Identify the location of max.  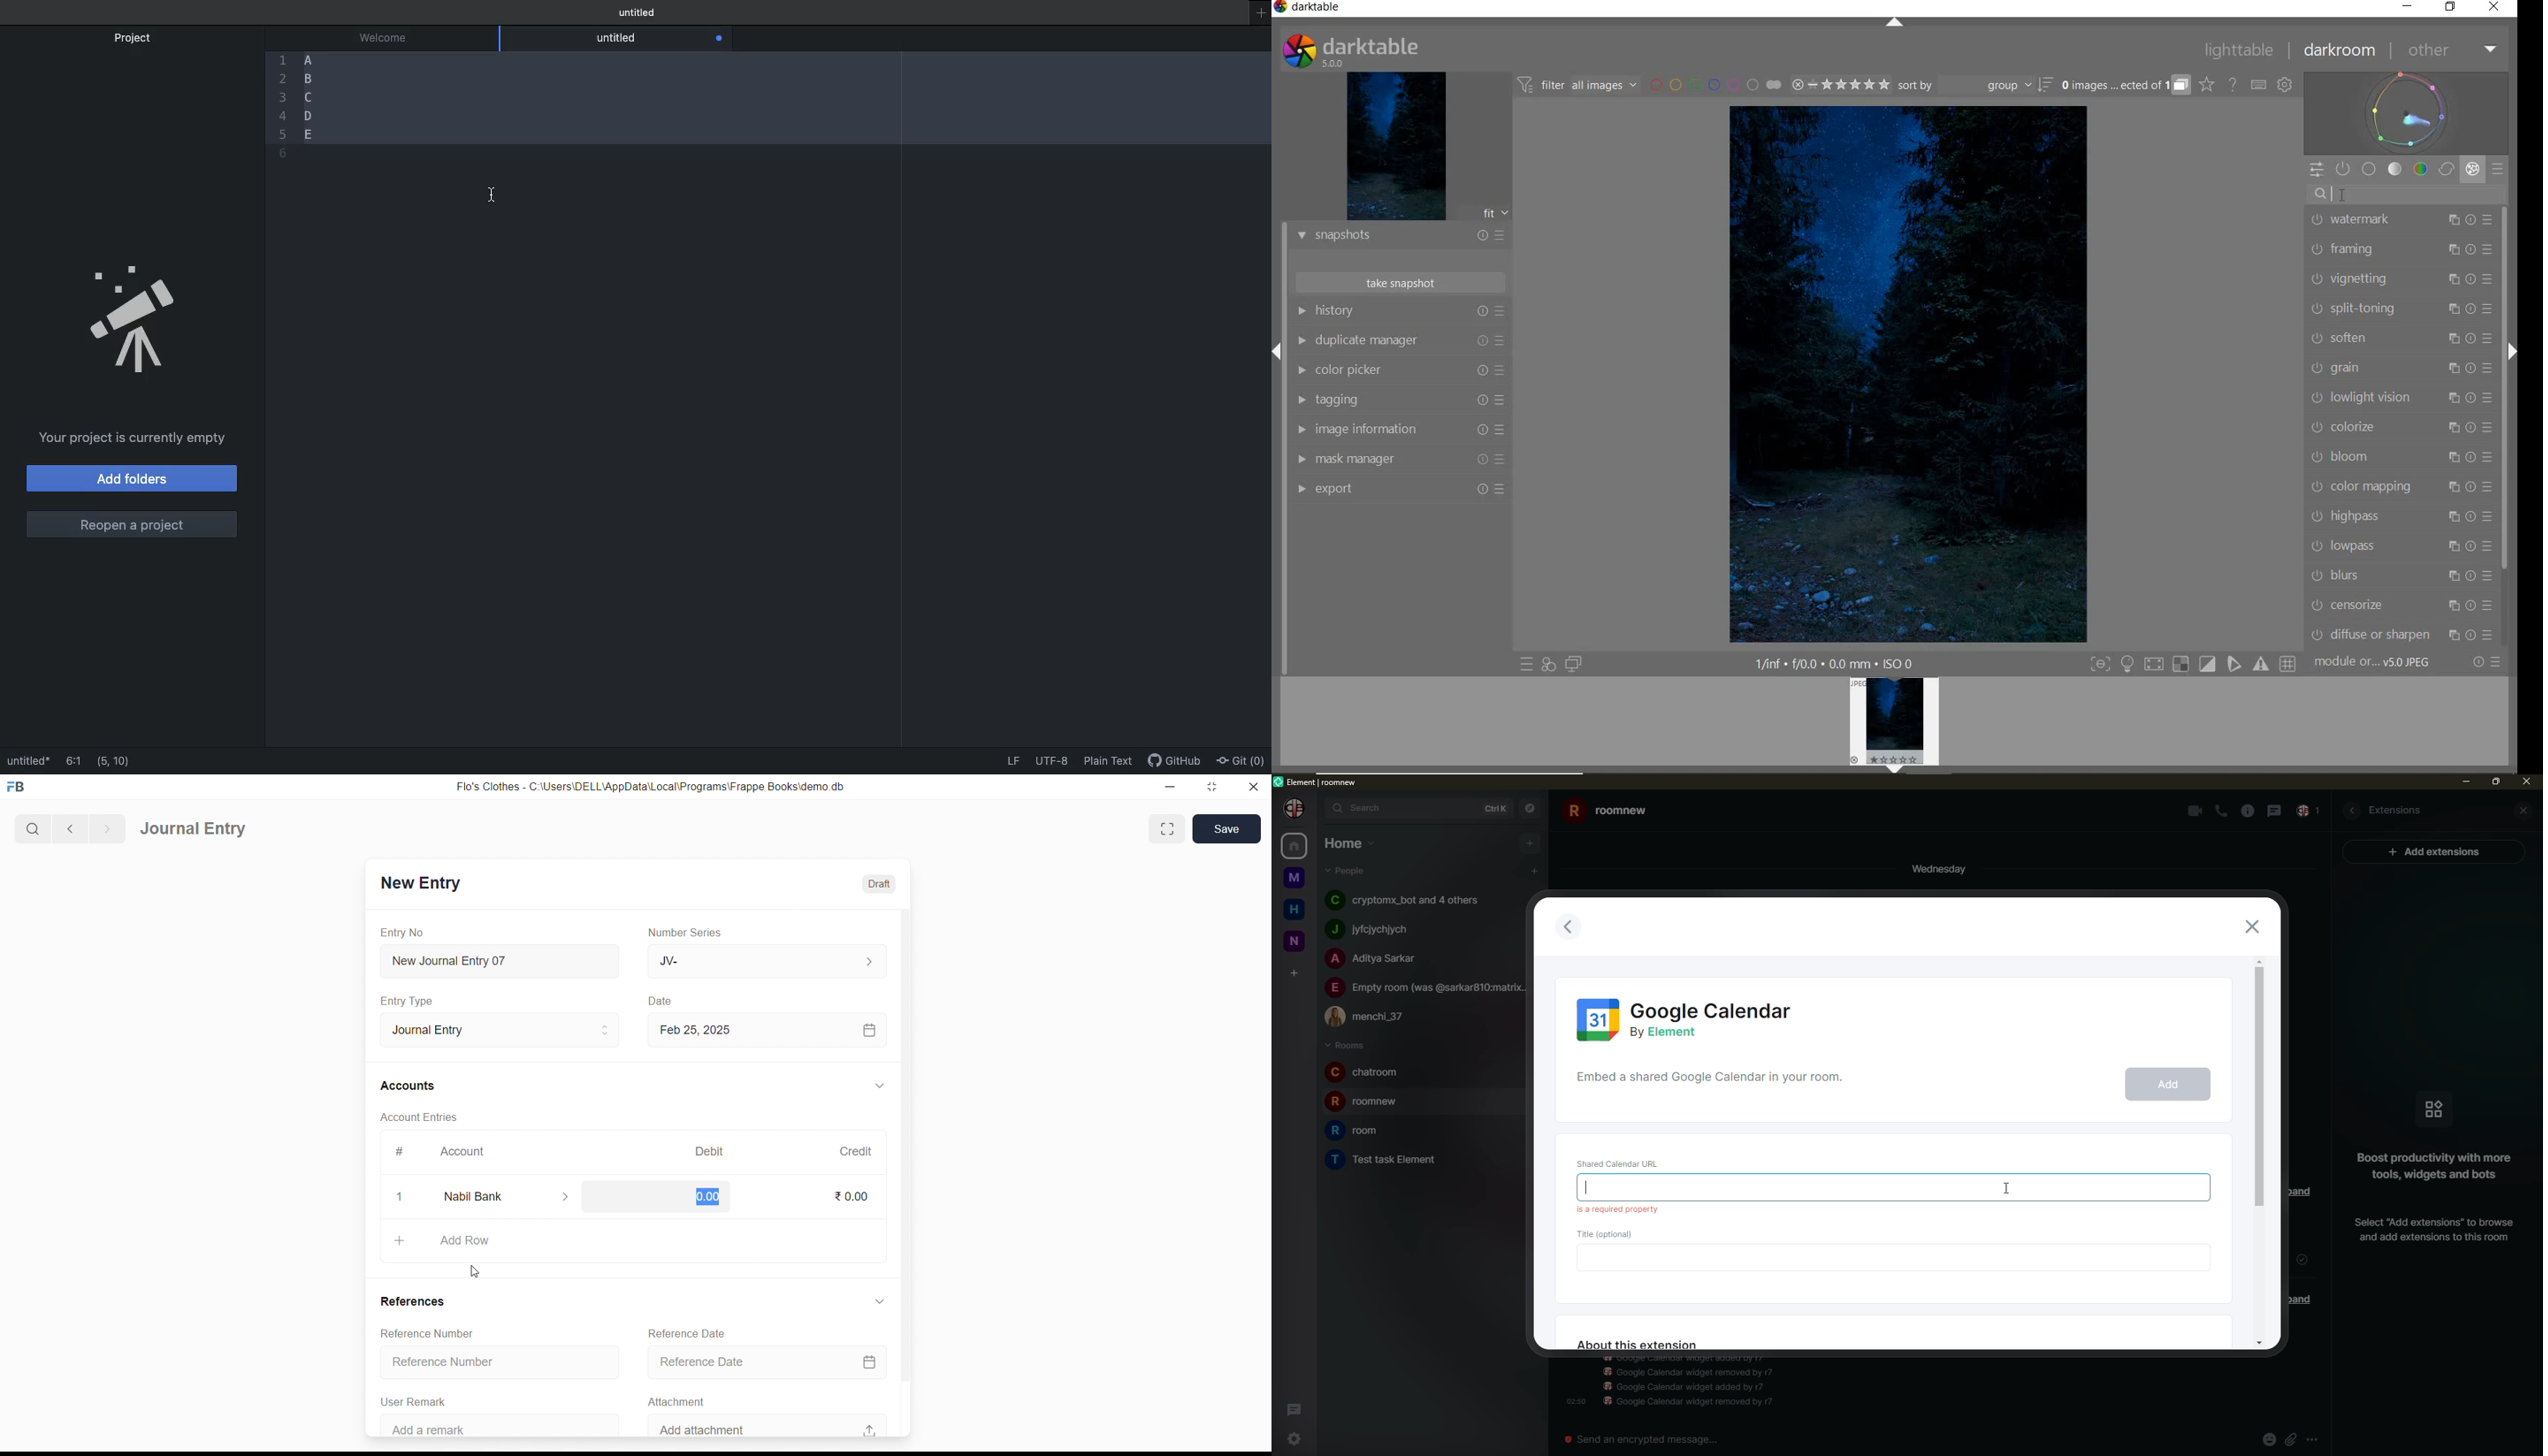
(2494, 783).